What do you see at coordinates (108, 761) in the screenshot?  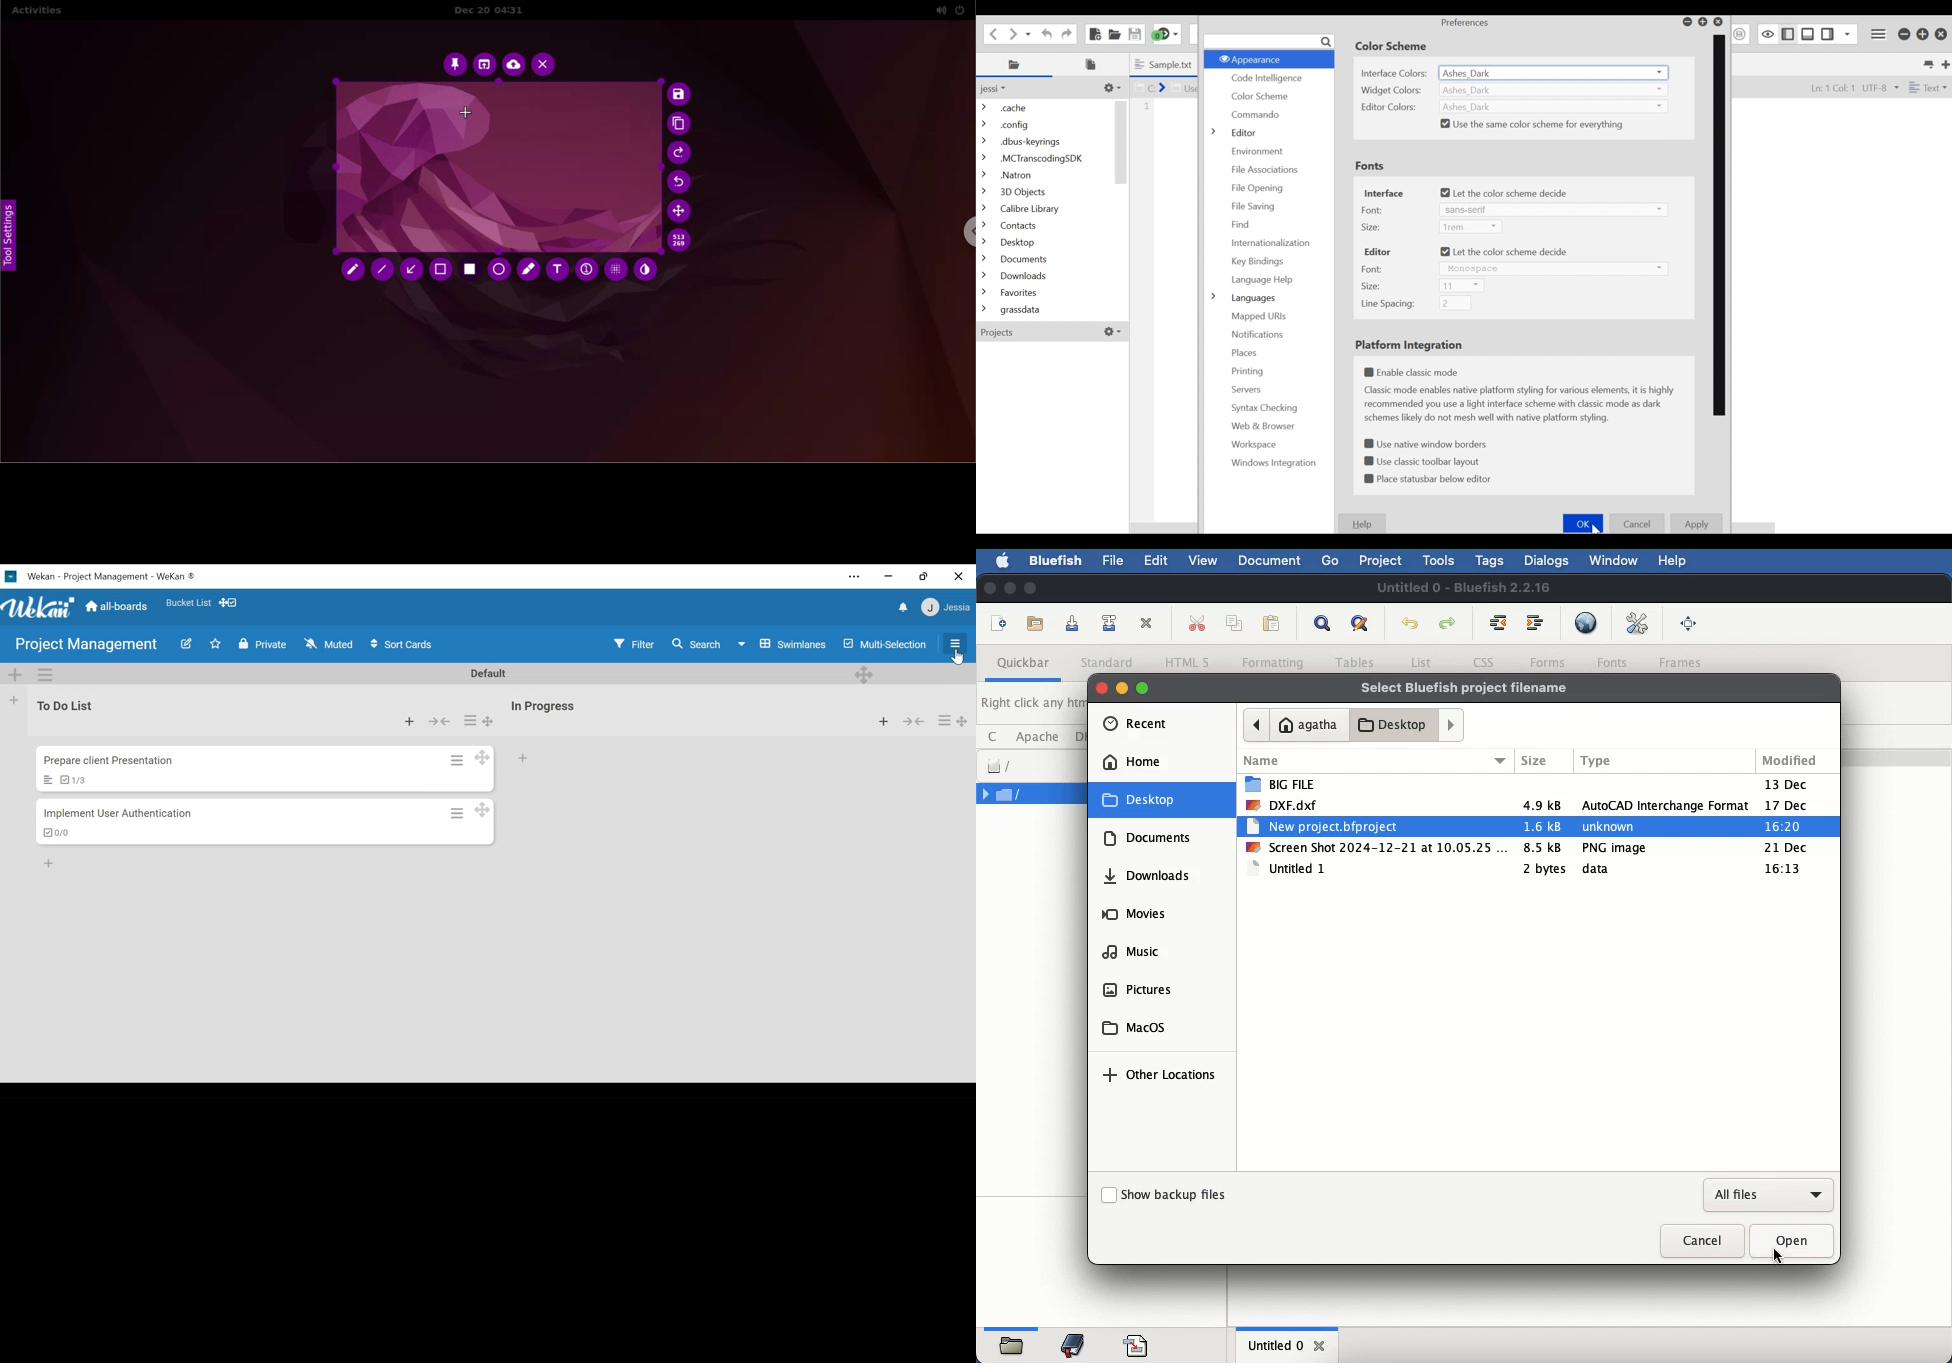 I see `Card Title` at bounding box center [108, 761].